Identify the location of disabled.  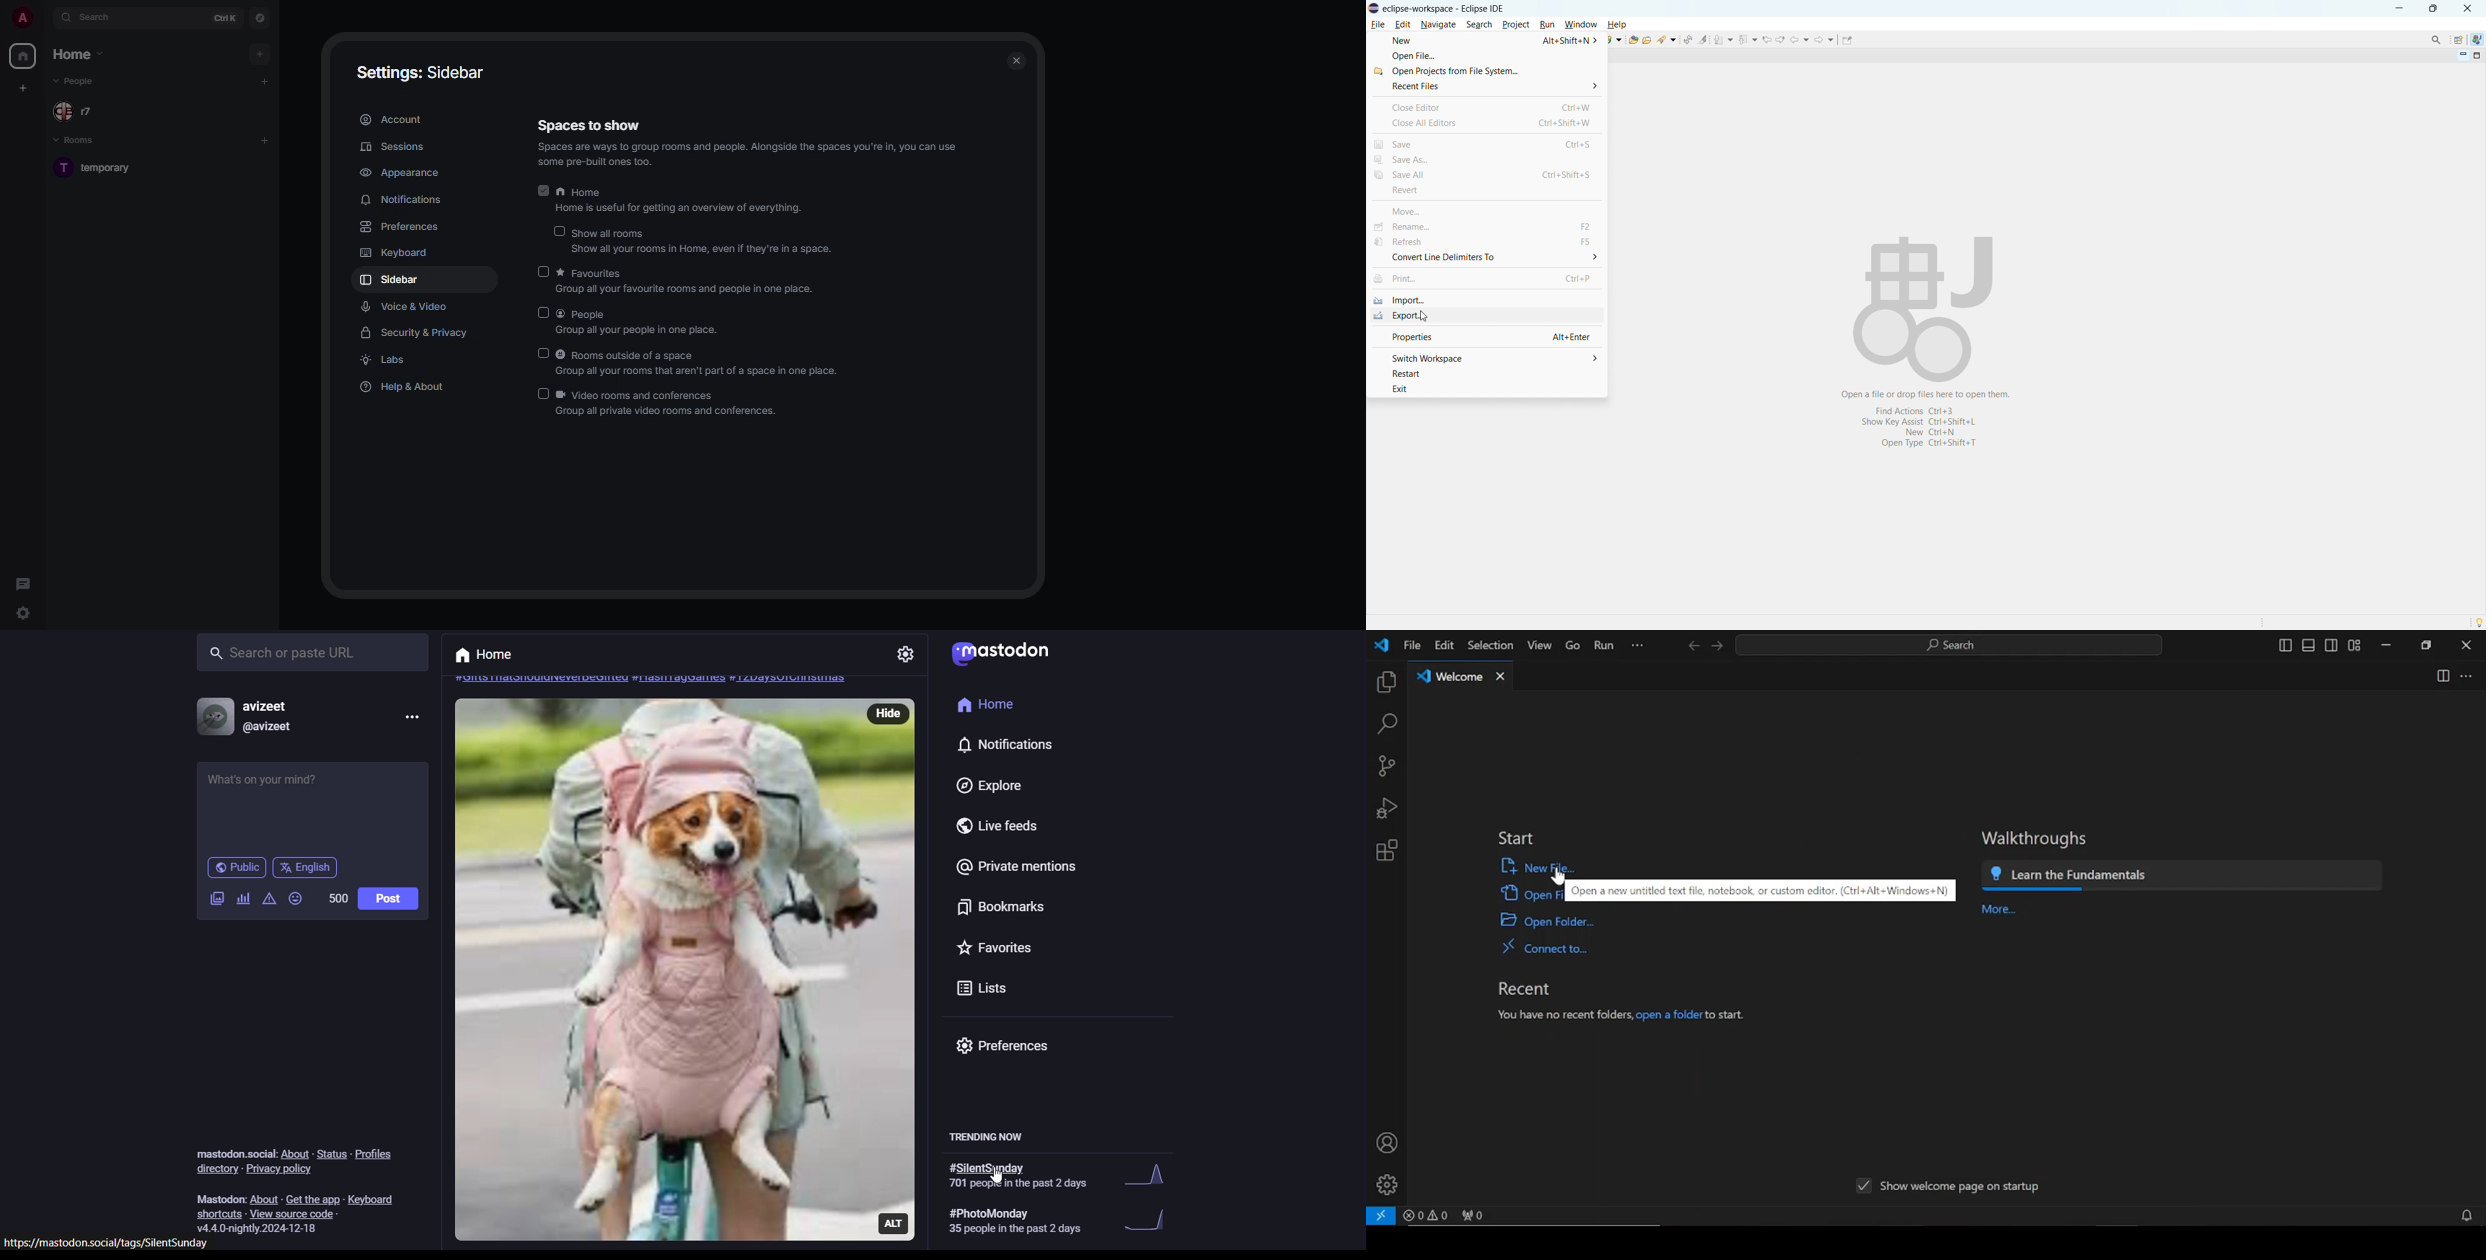
(546, 271).